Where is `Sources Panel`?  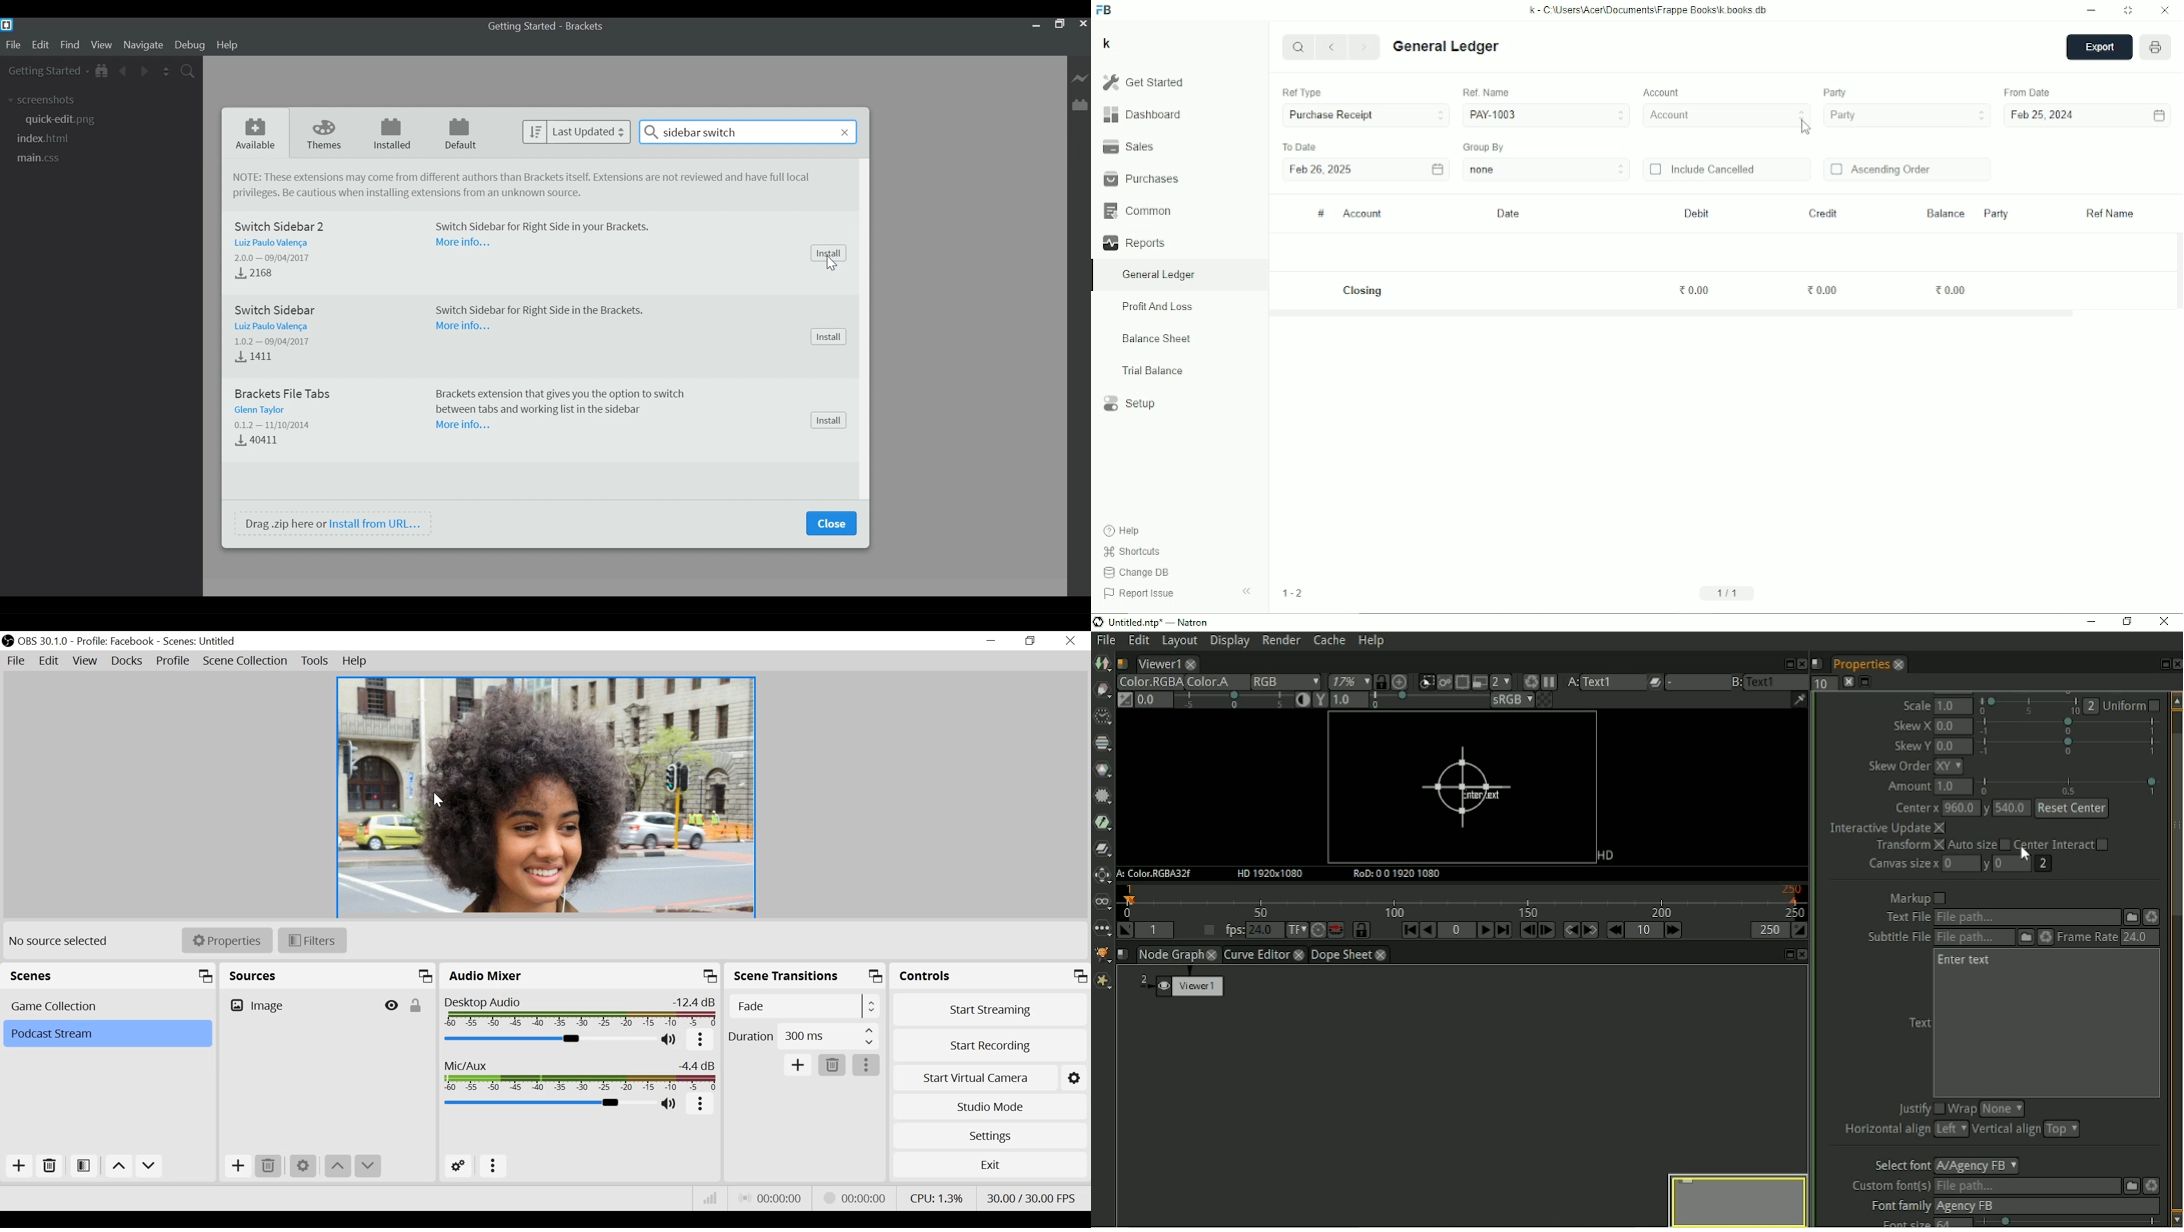 Sources Panel is located at coordinates (329, 976).